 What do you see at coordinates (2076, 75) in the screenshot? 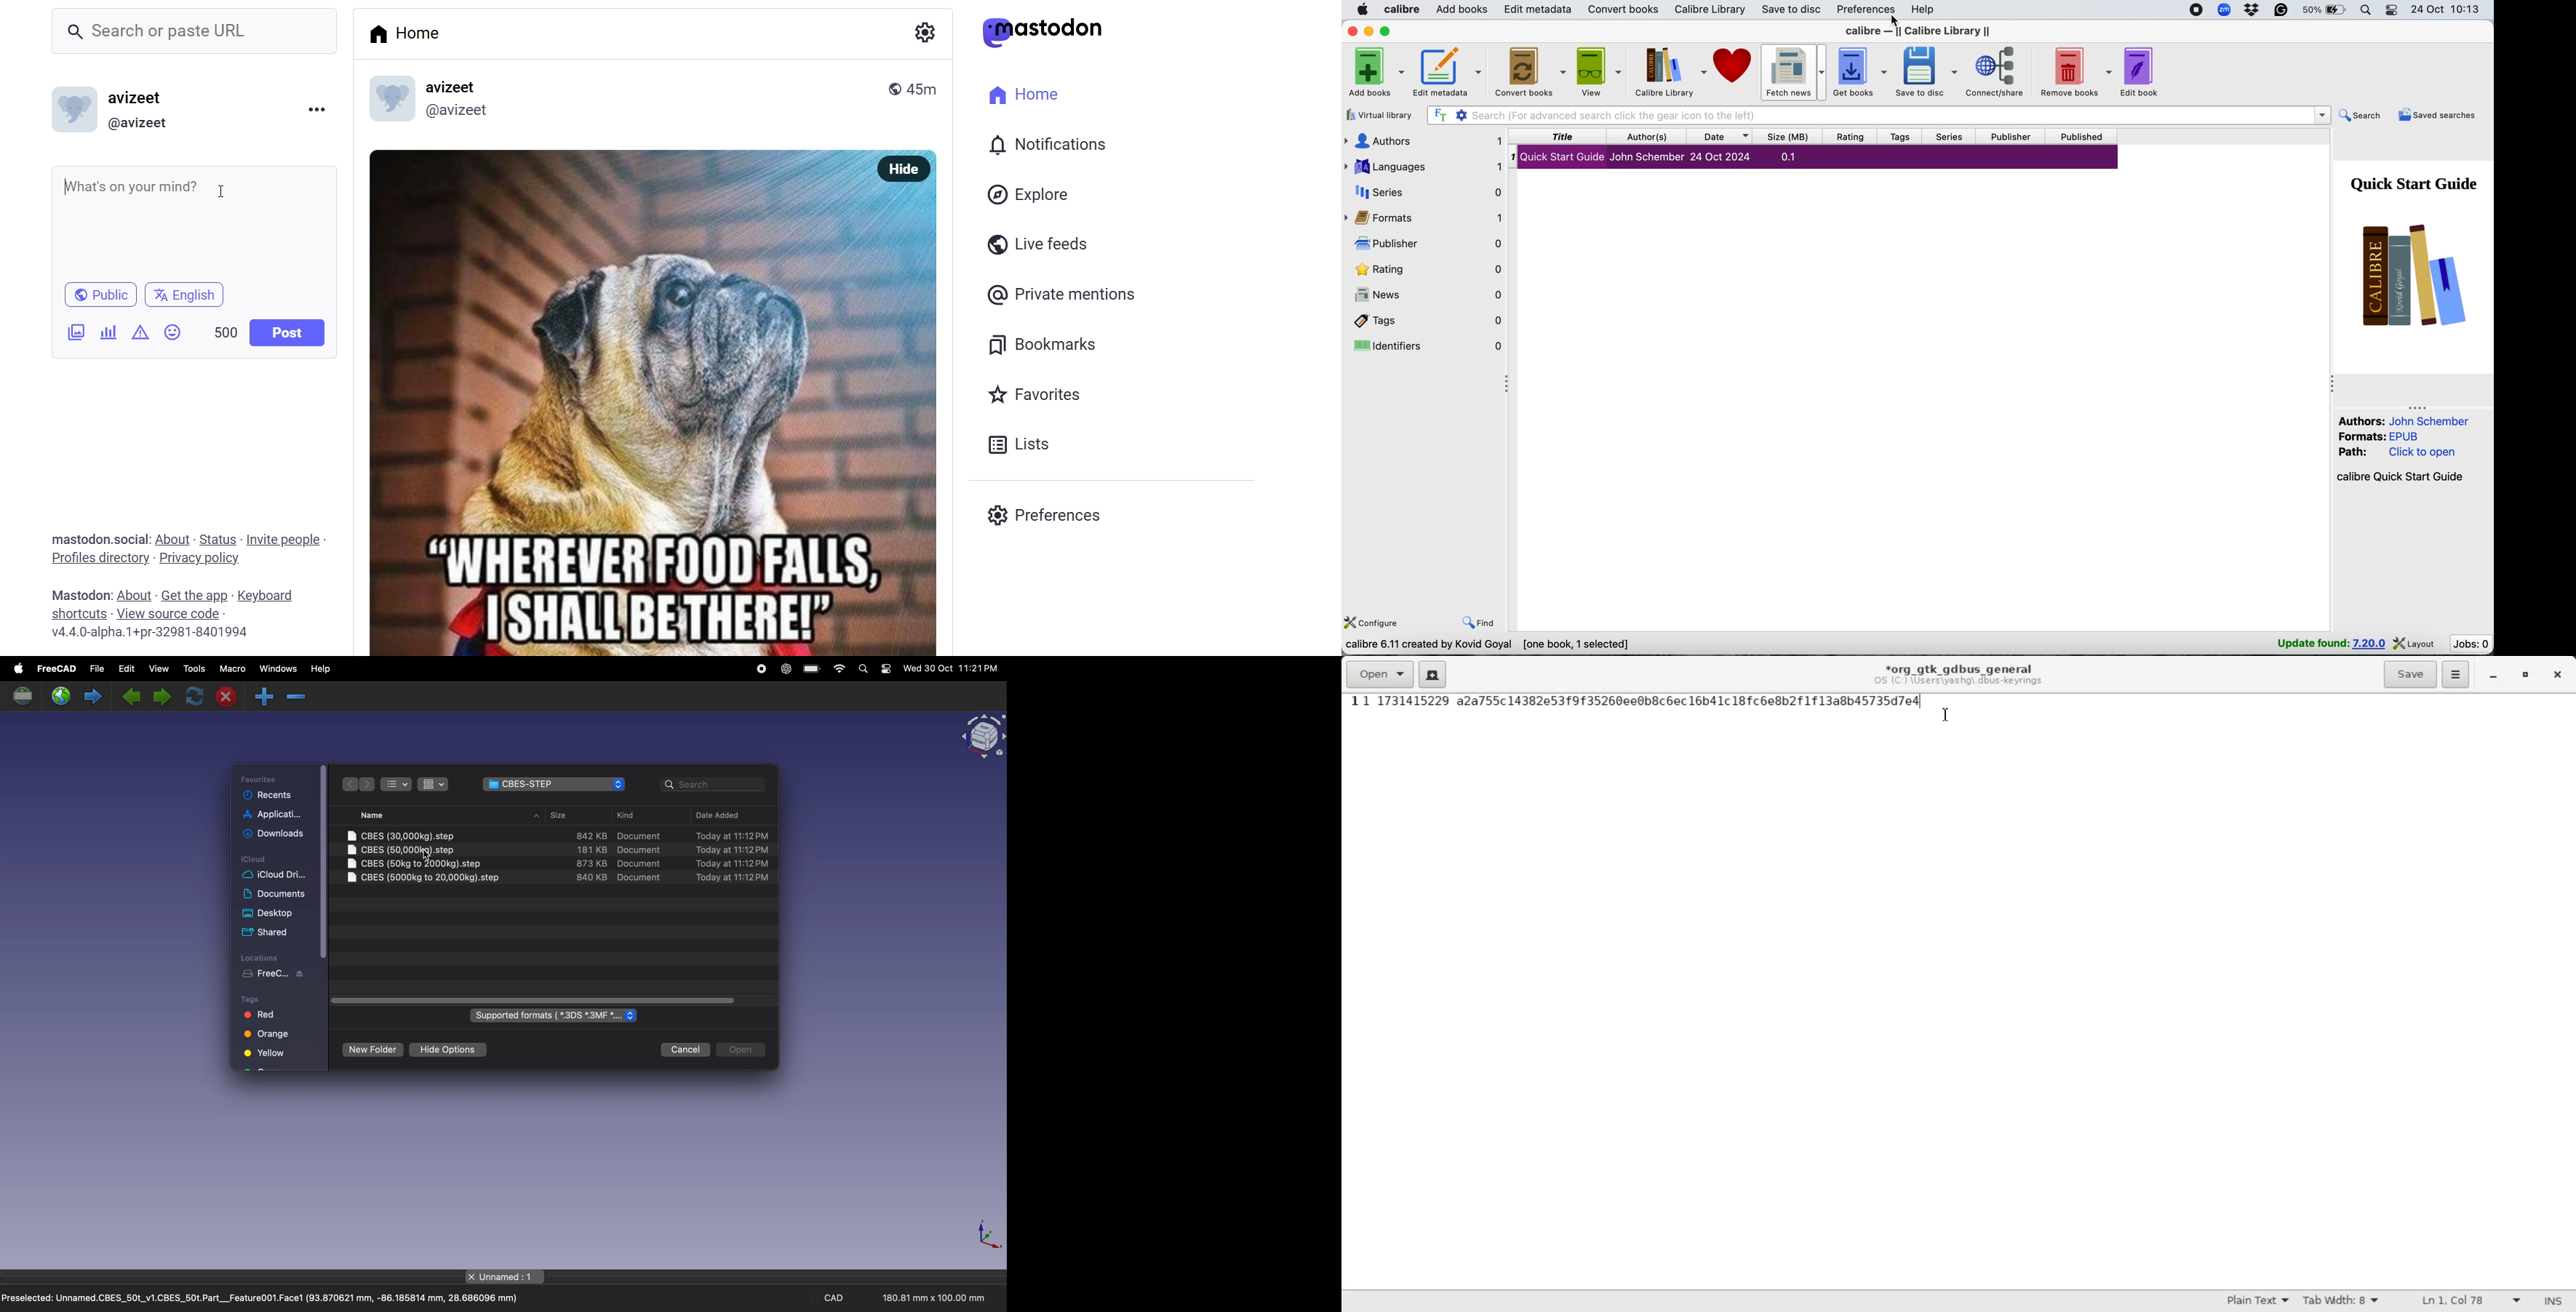
I see `remove books` at bounding box center [2076, 75].